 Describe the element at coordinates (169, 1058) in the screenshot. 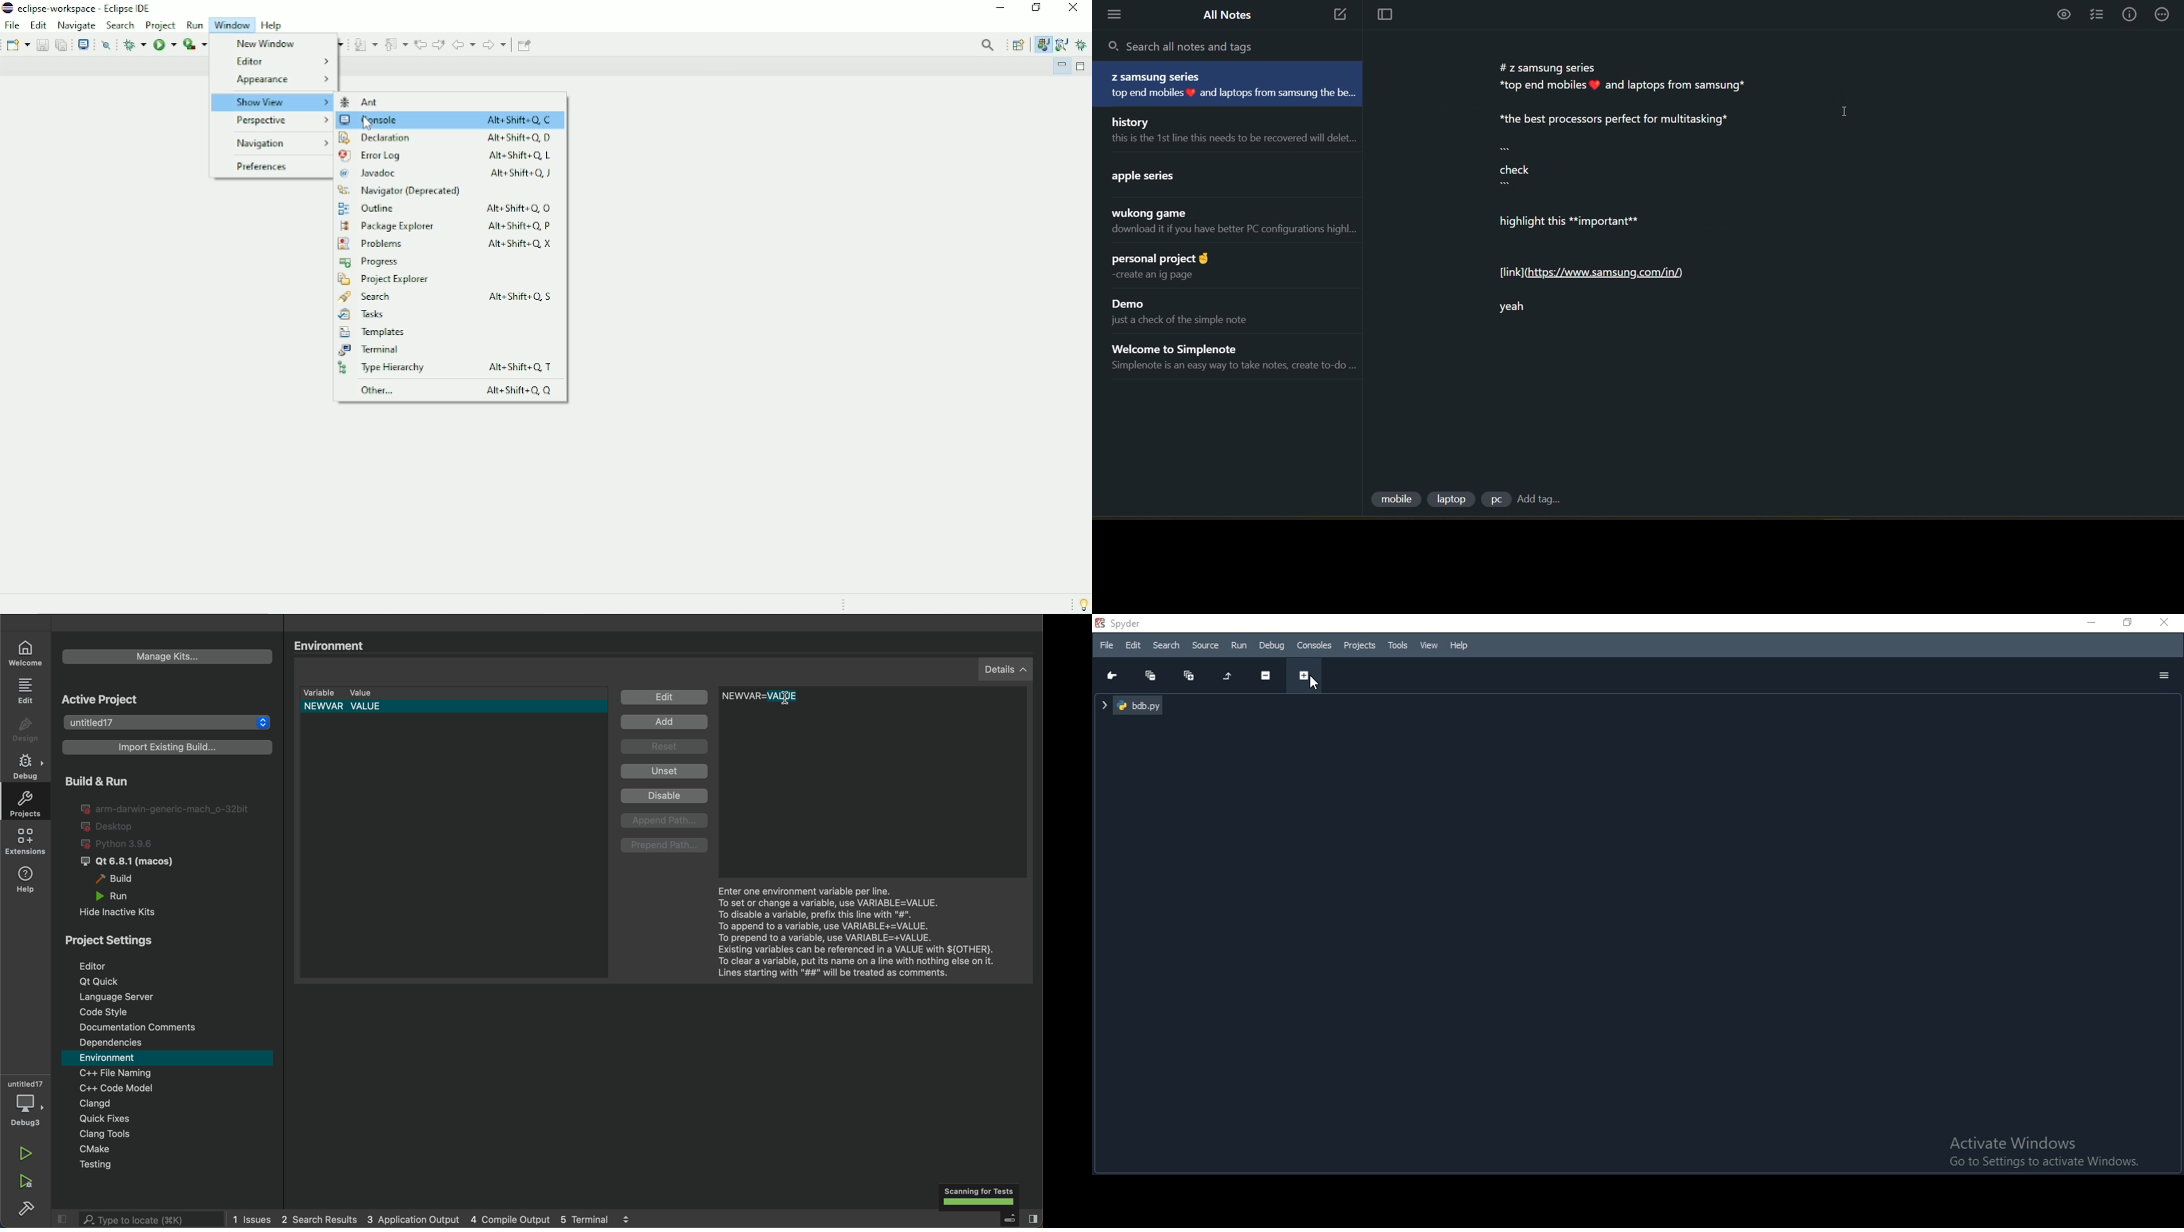

I see `environment` at that location.